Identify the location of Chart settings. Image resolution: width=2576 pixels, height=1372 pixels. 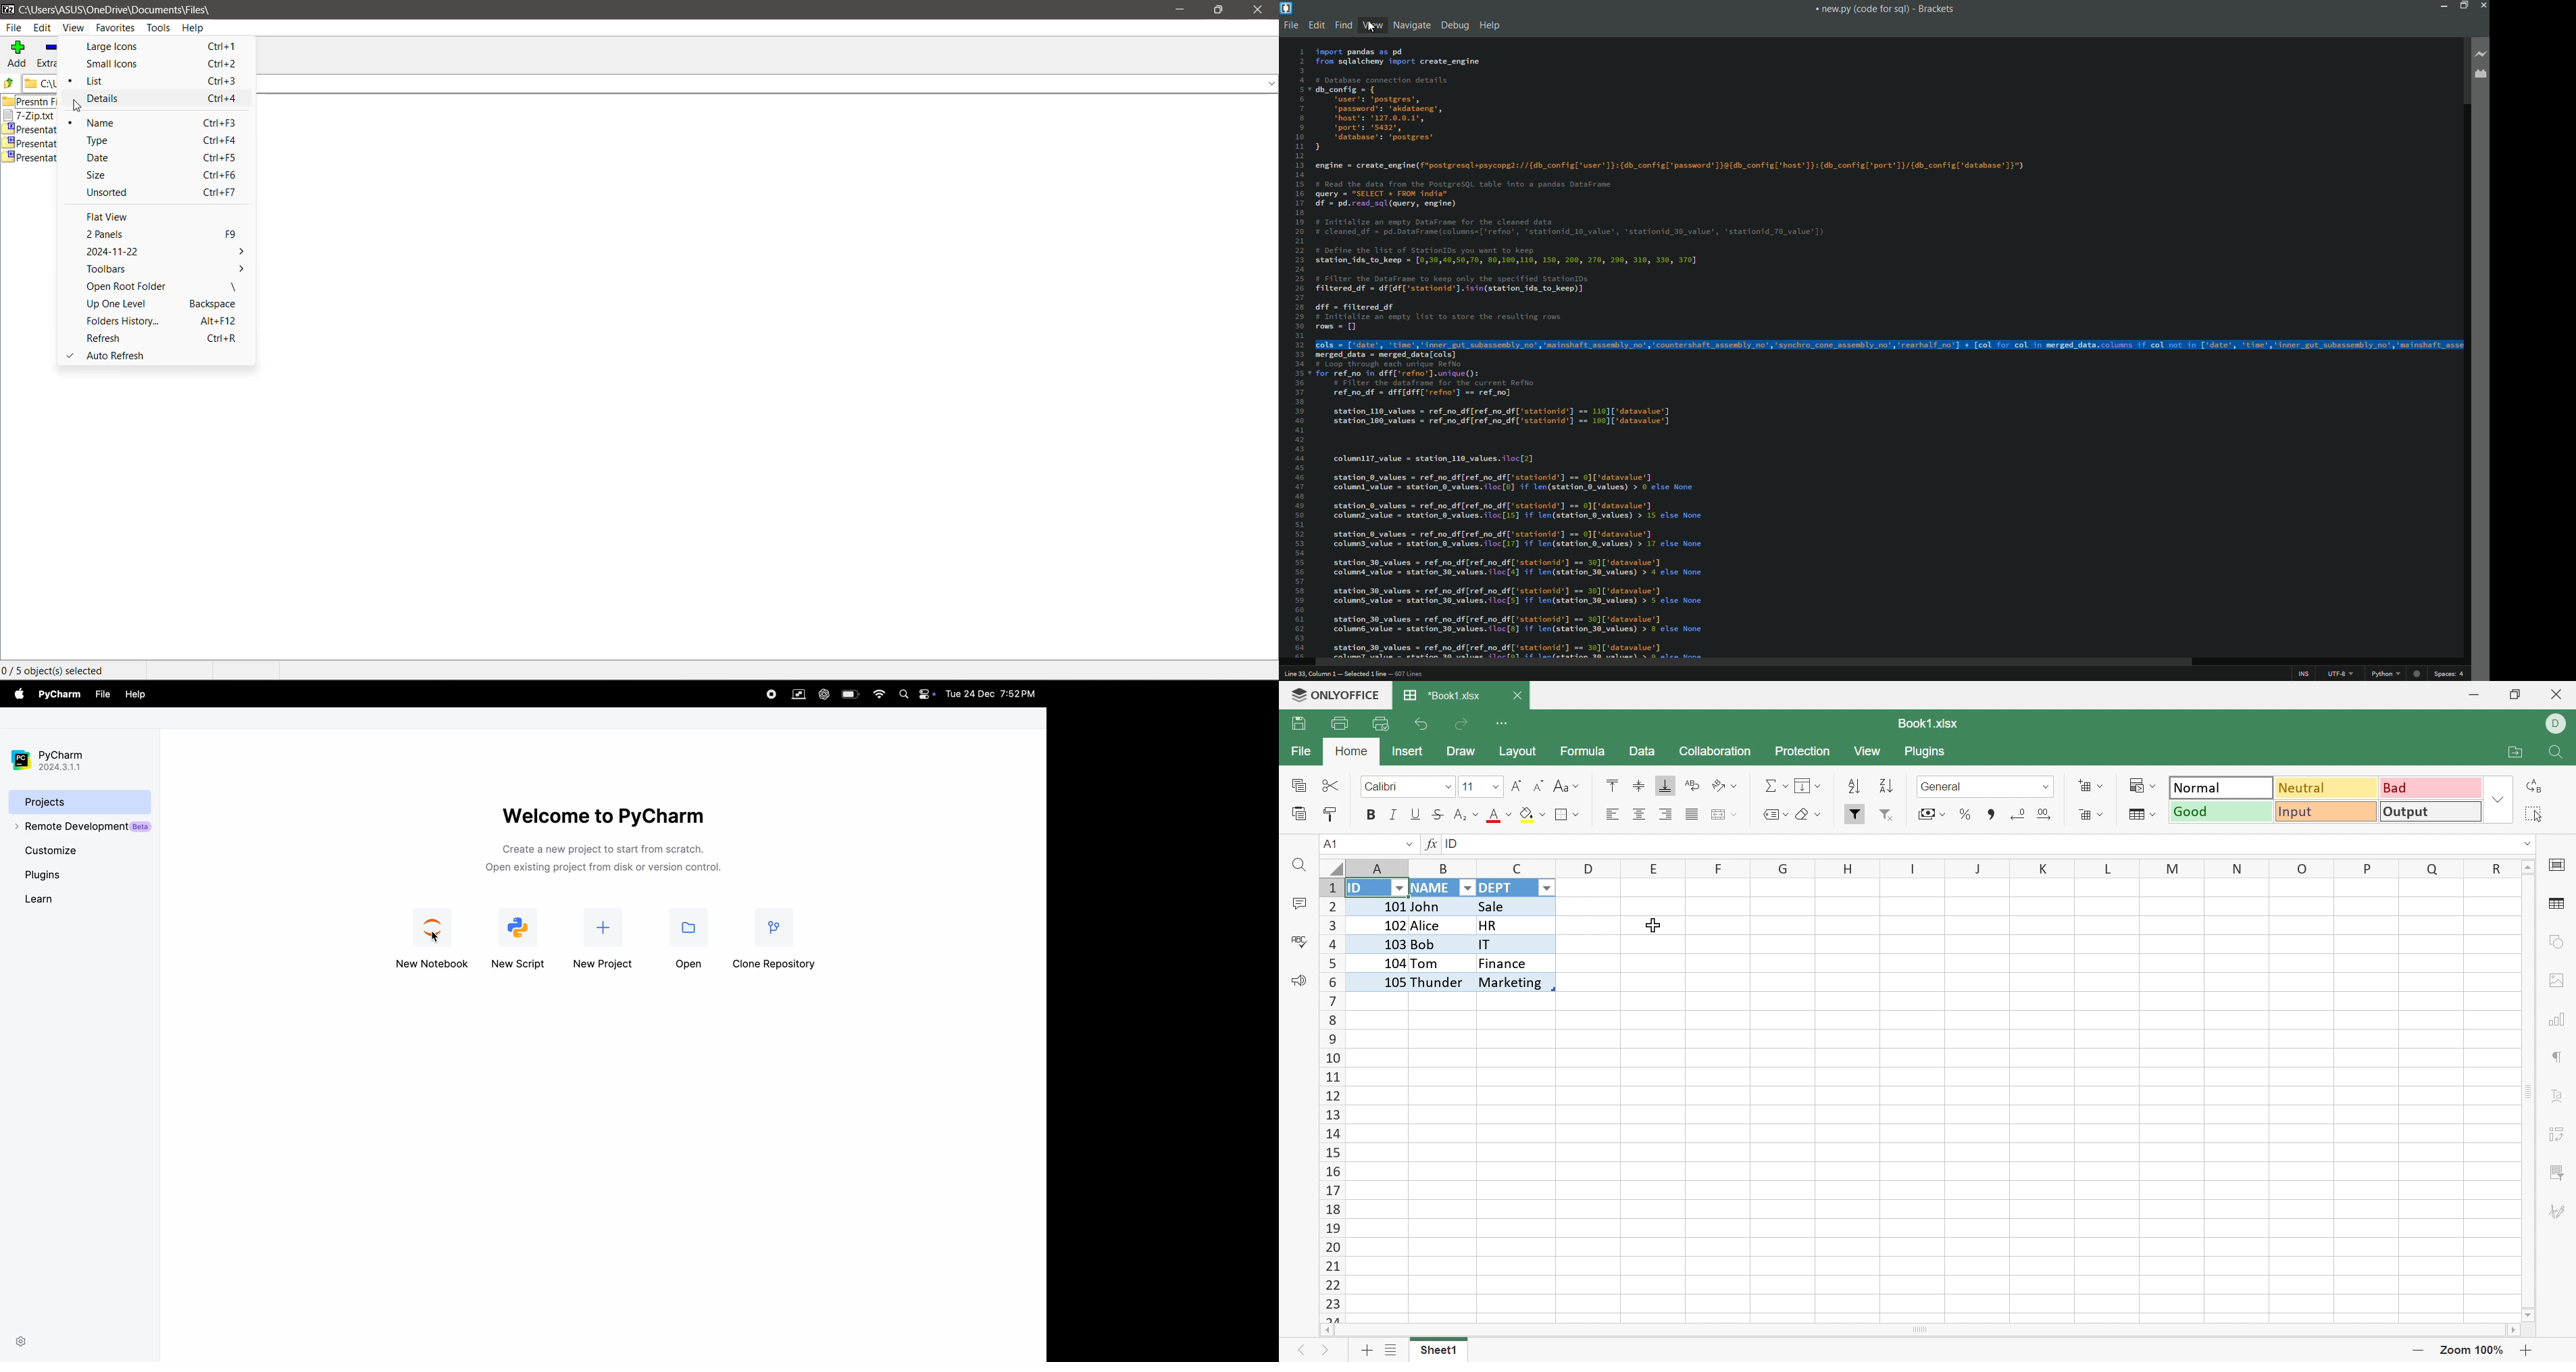
(2553, 1020).